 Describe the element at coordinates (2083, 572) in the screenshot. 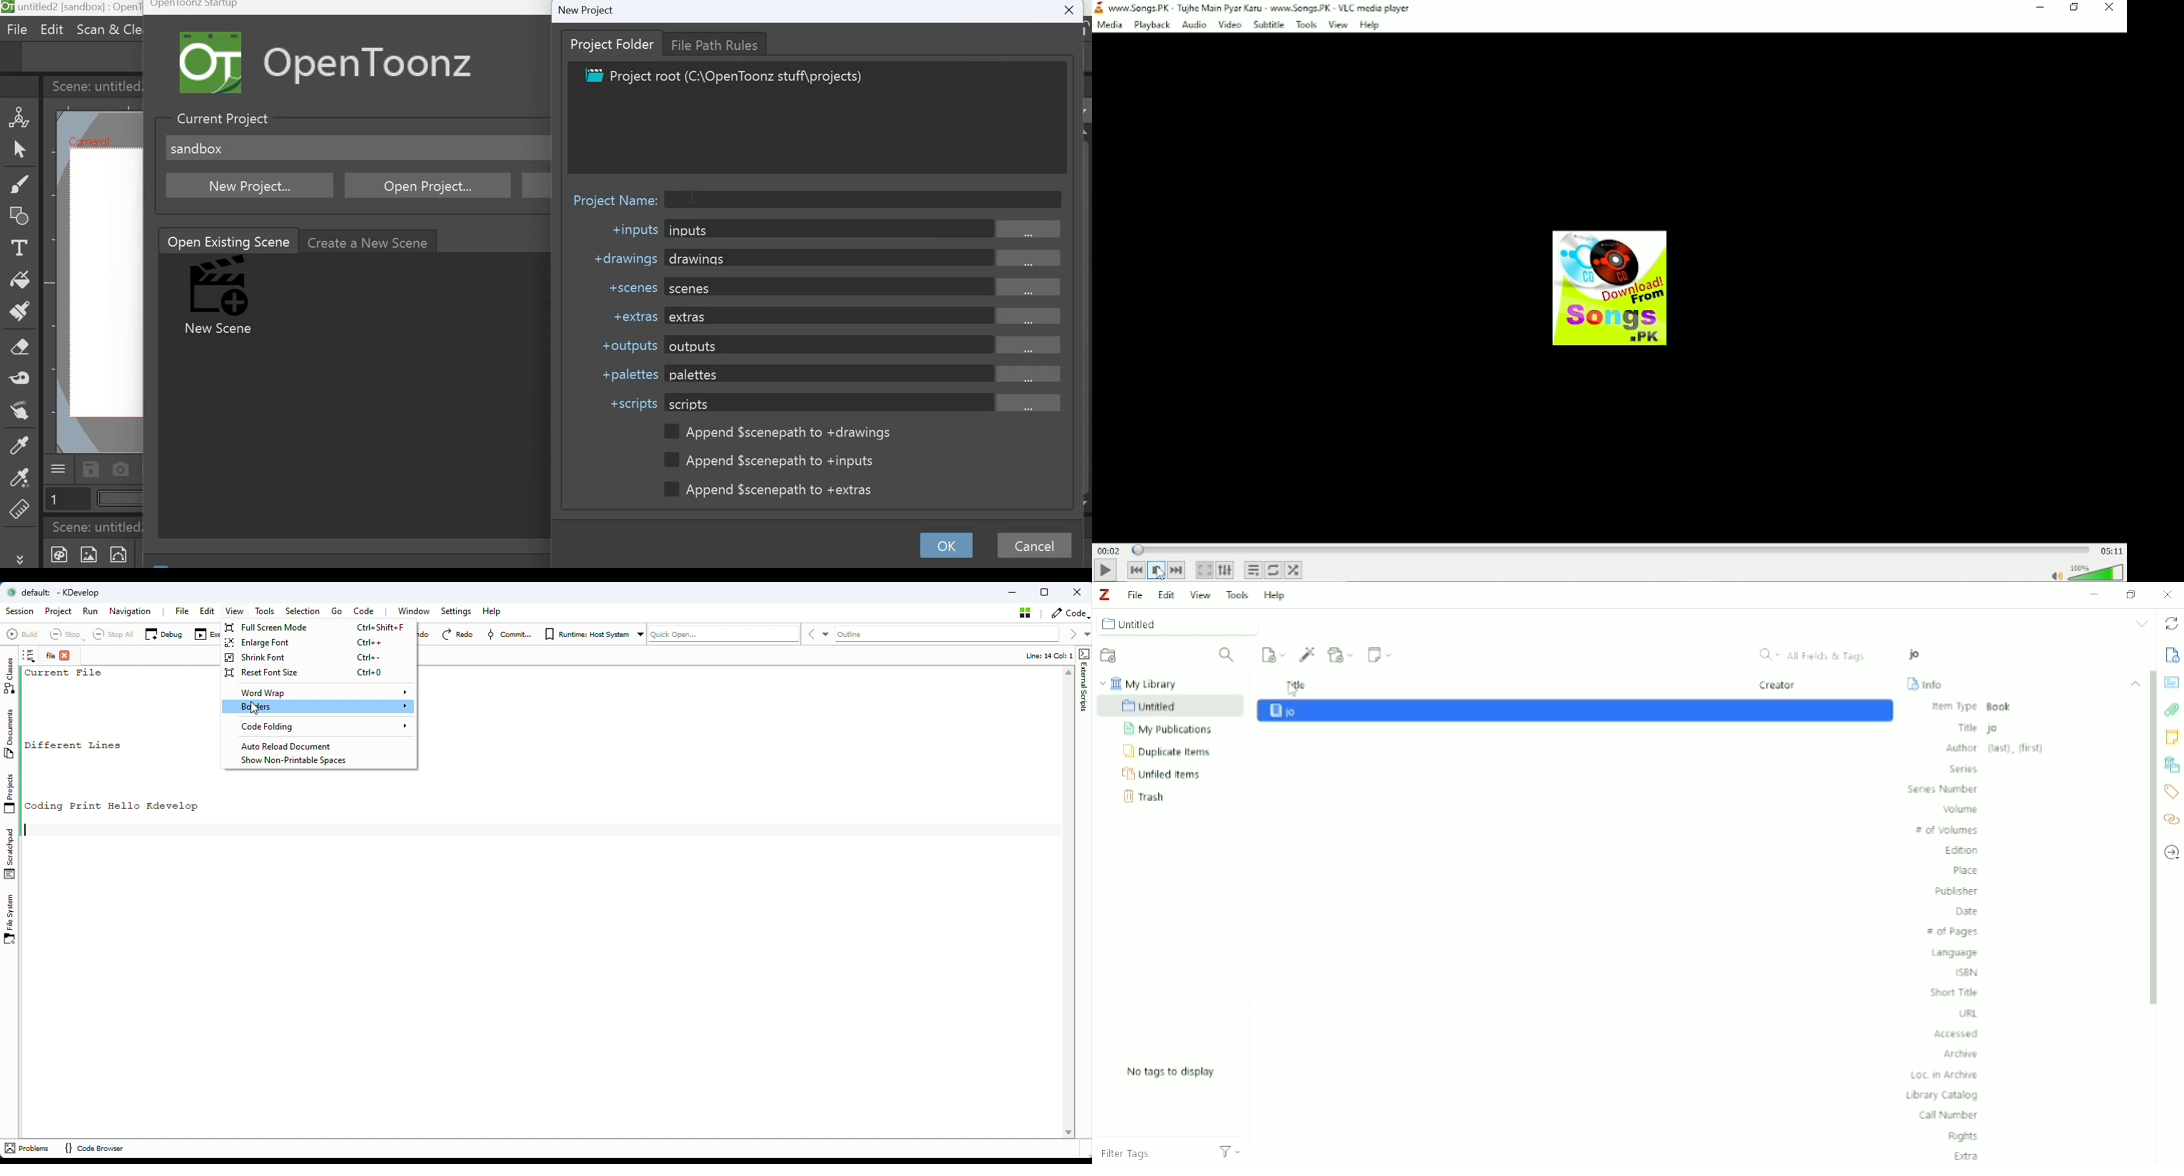

I see `Audio` at that location.